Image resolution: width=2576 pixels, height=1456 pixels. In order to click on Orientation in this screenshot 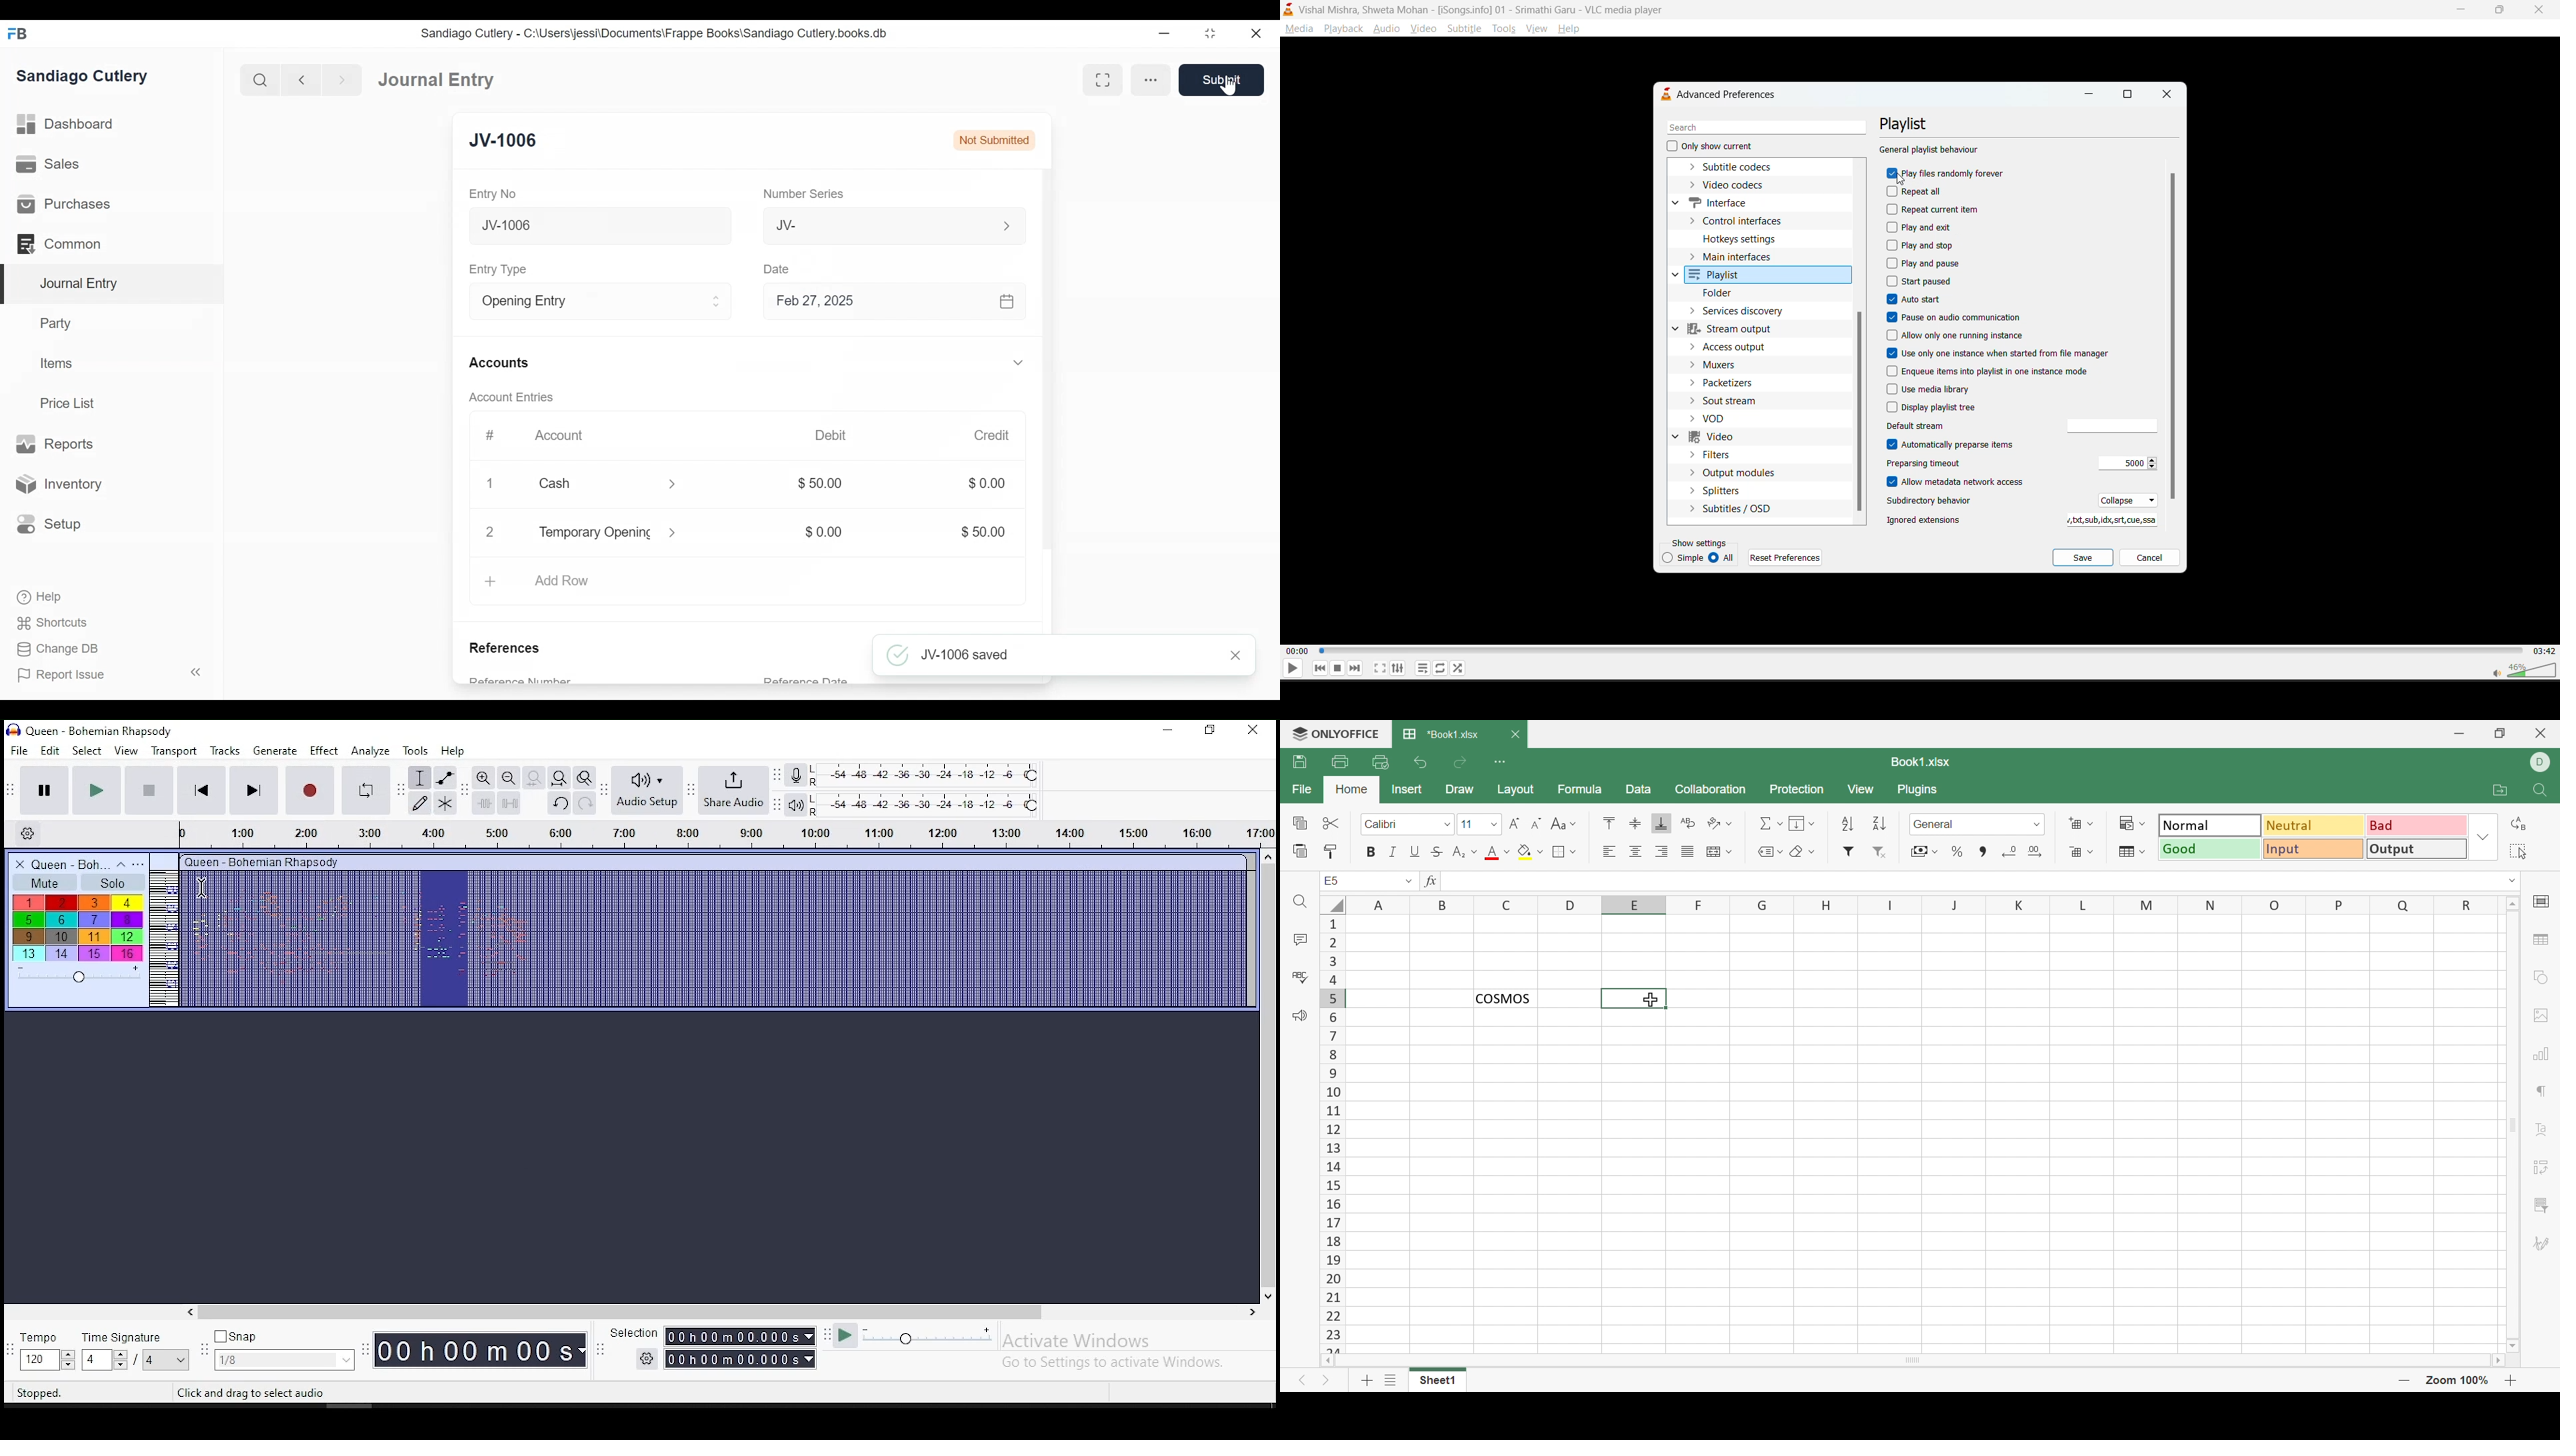, I will do `click(1719, 824)`.